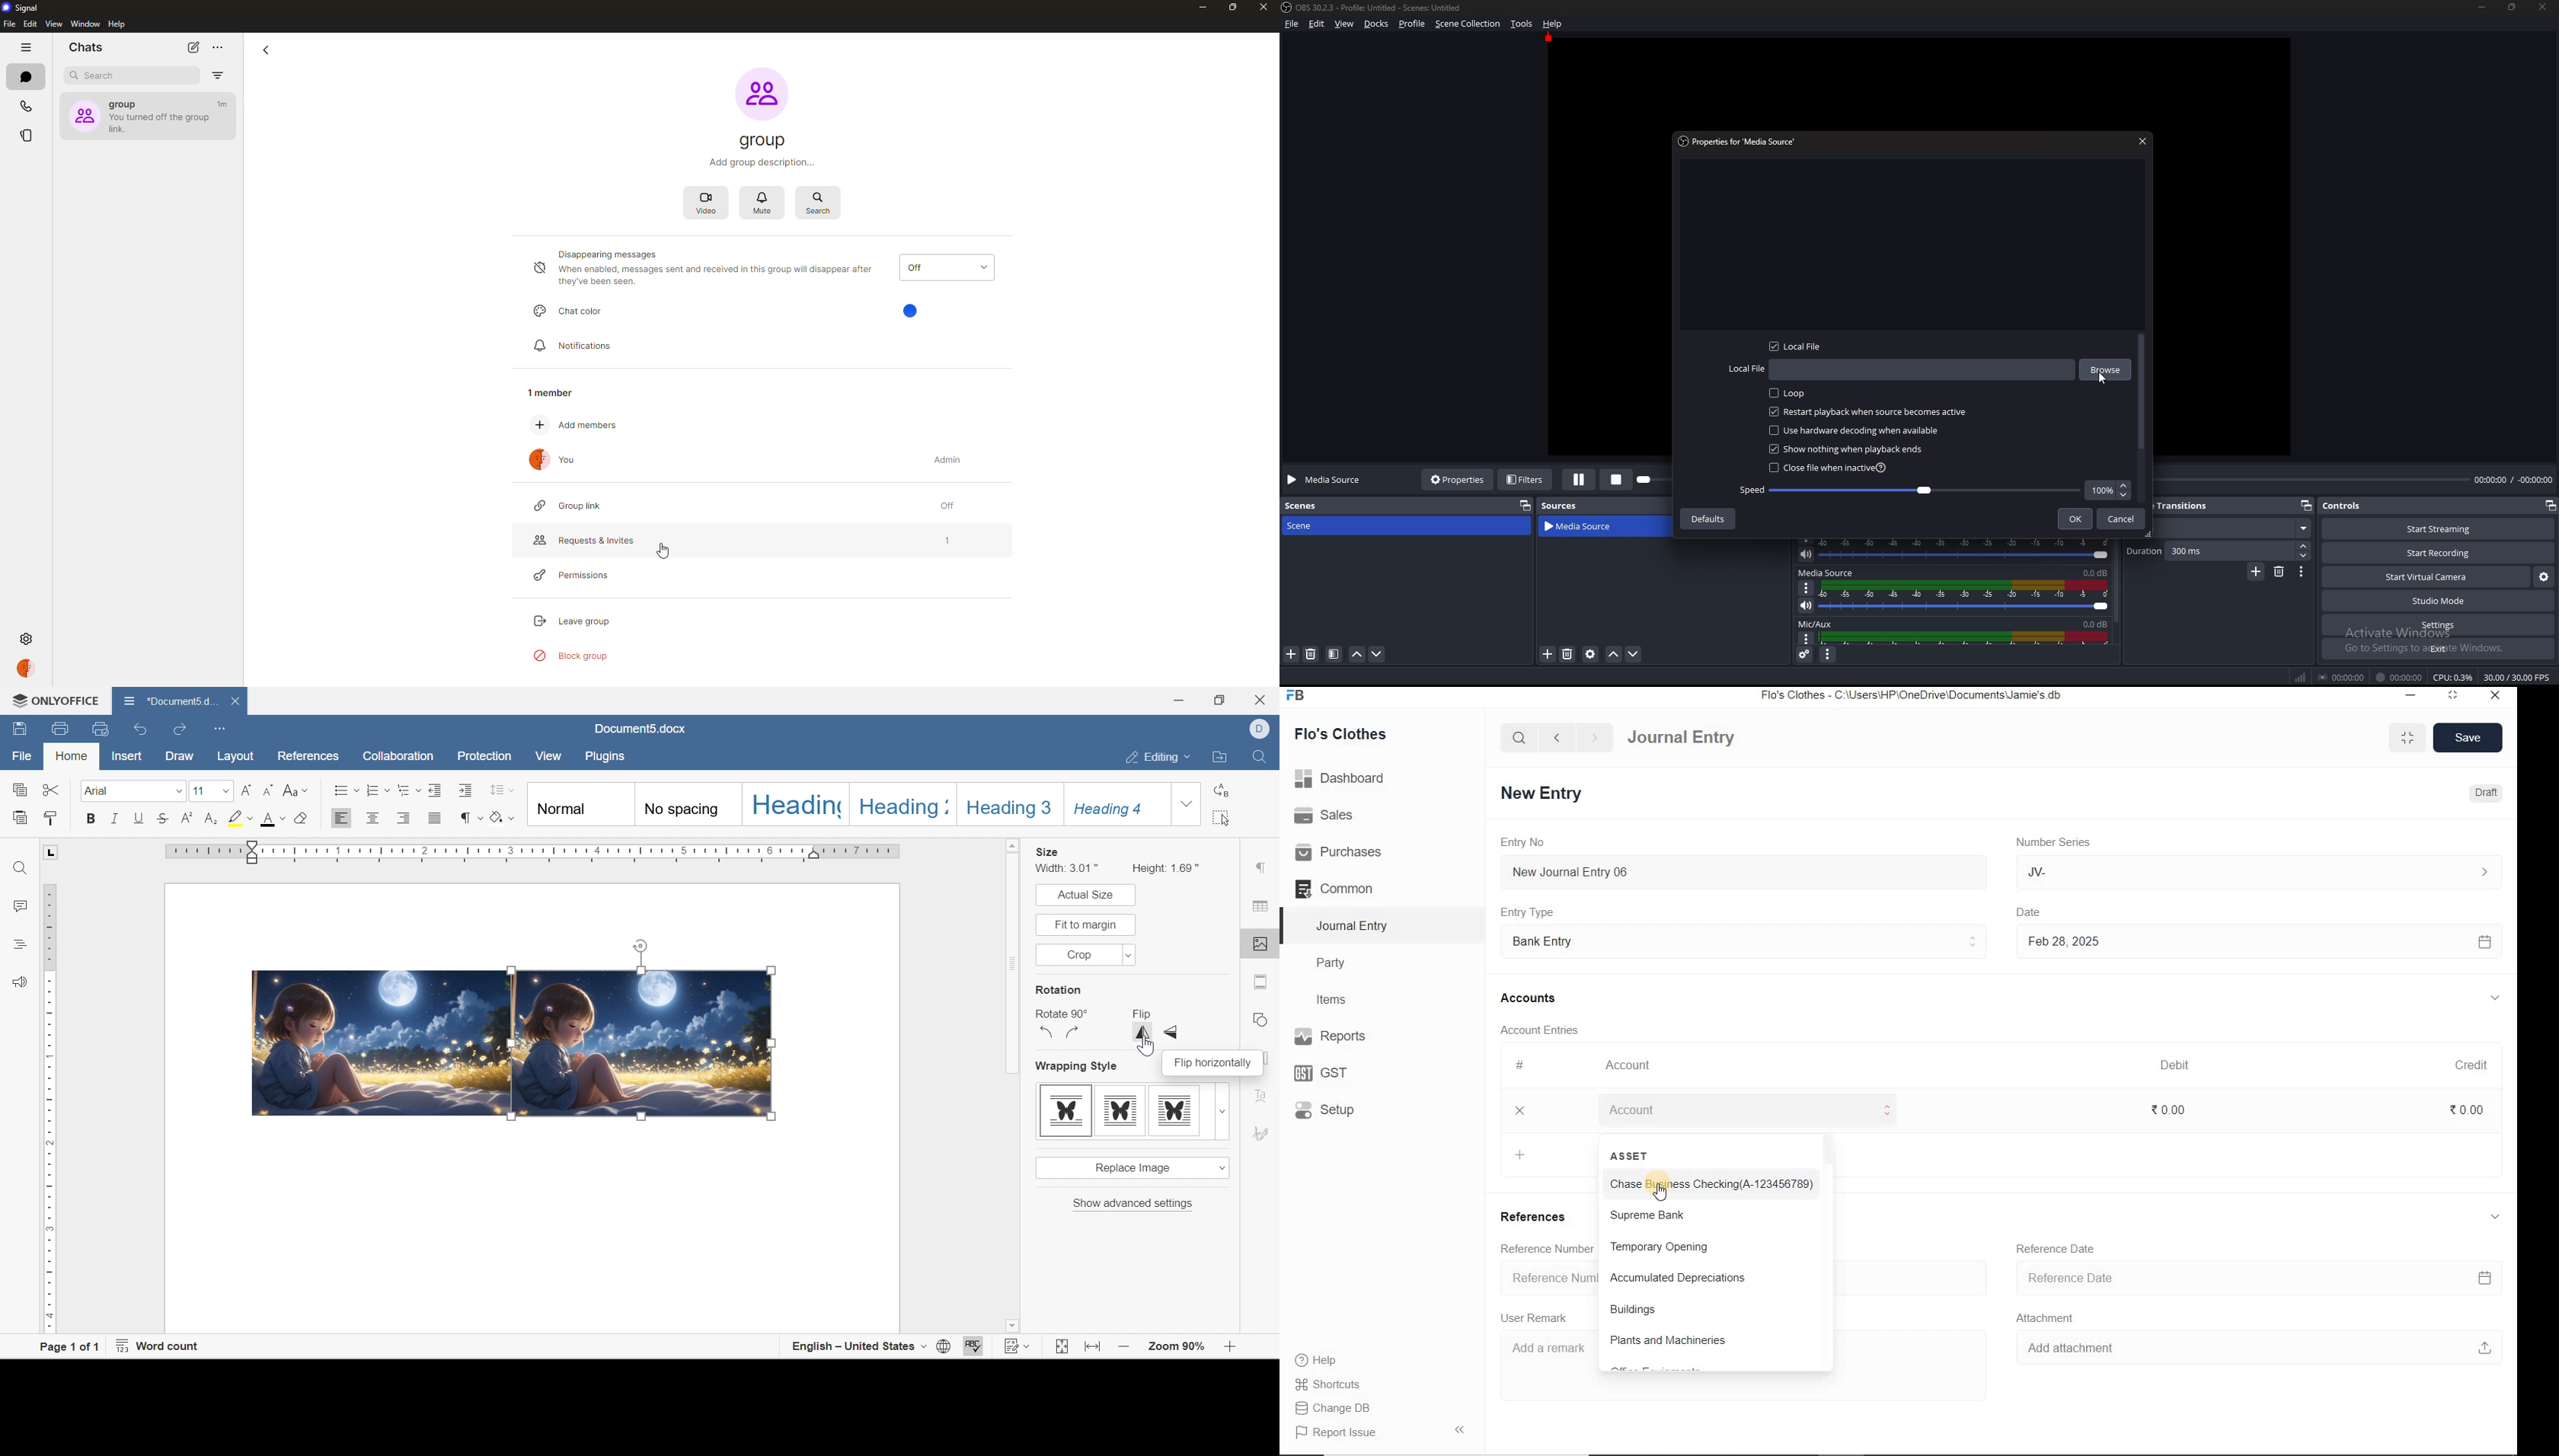  I want to click on feedback and support, so click(22, 982).